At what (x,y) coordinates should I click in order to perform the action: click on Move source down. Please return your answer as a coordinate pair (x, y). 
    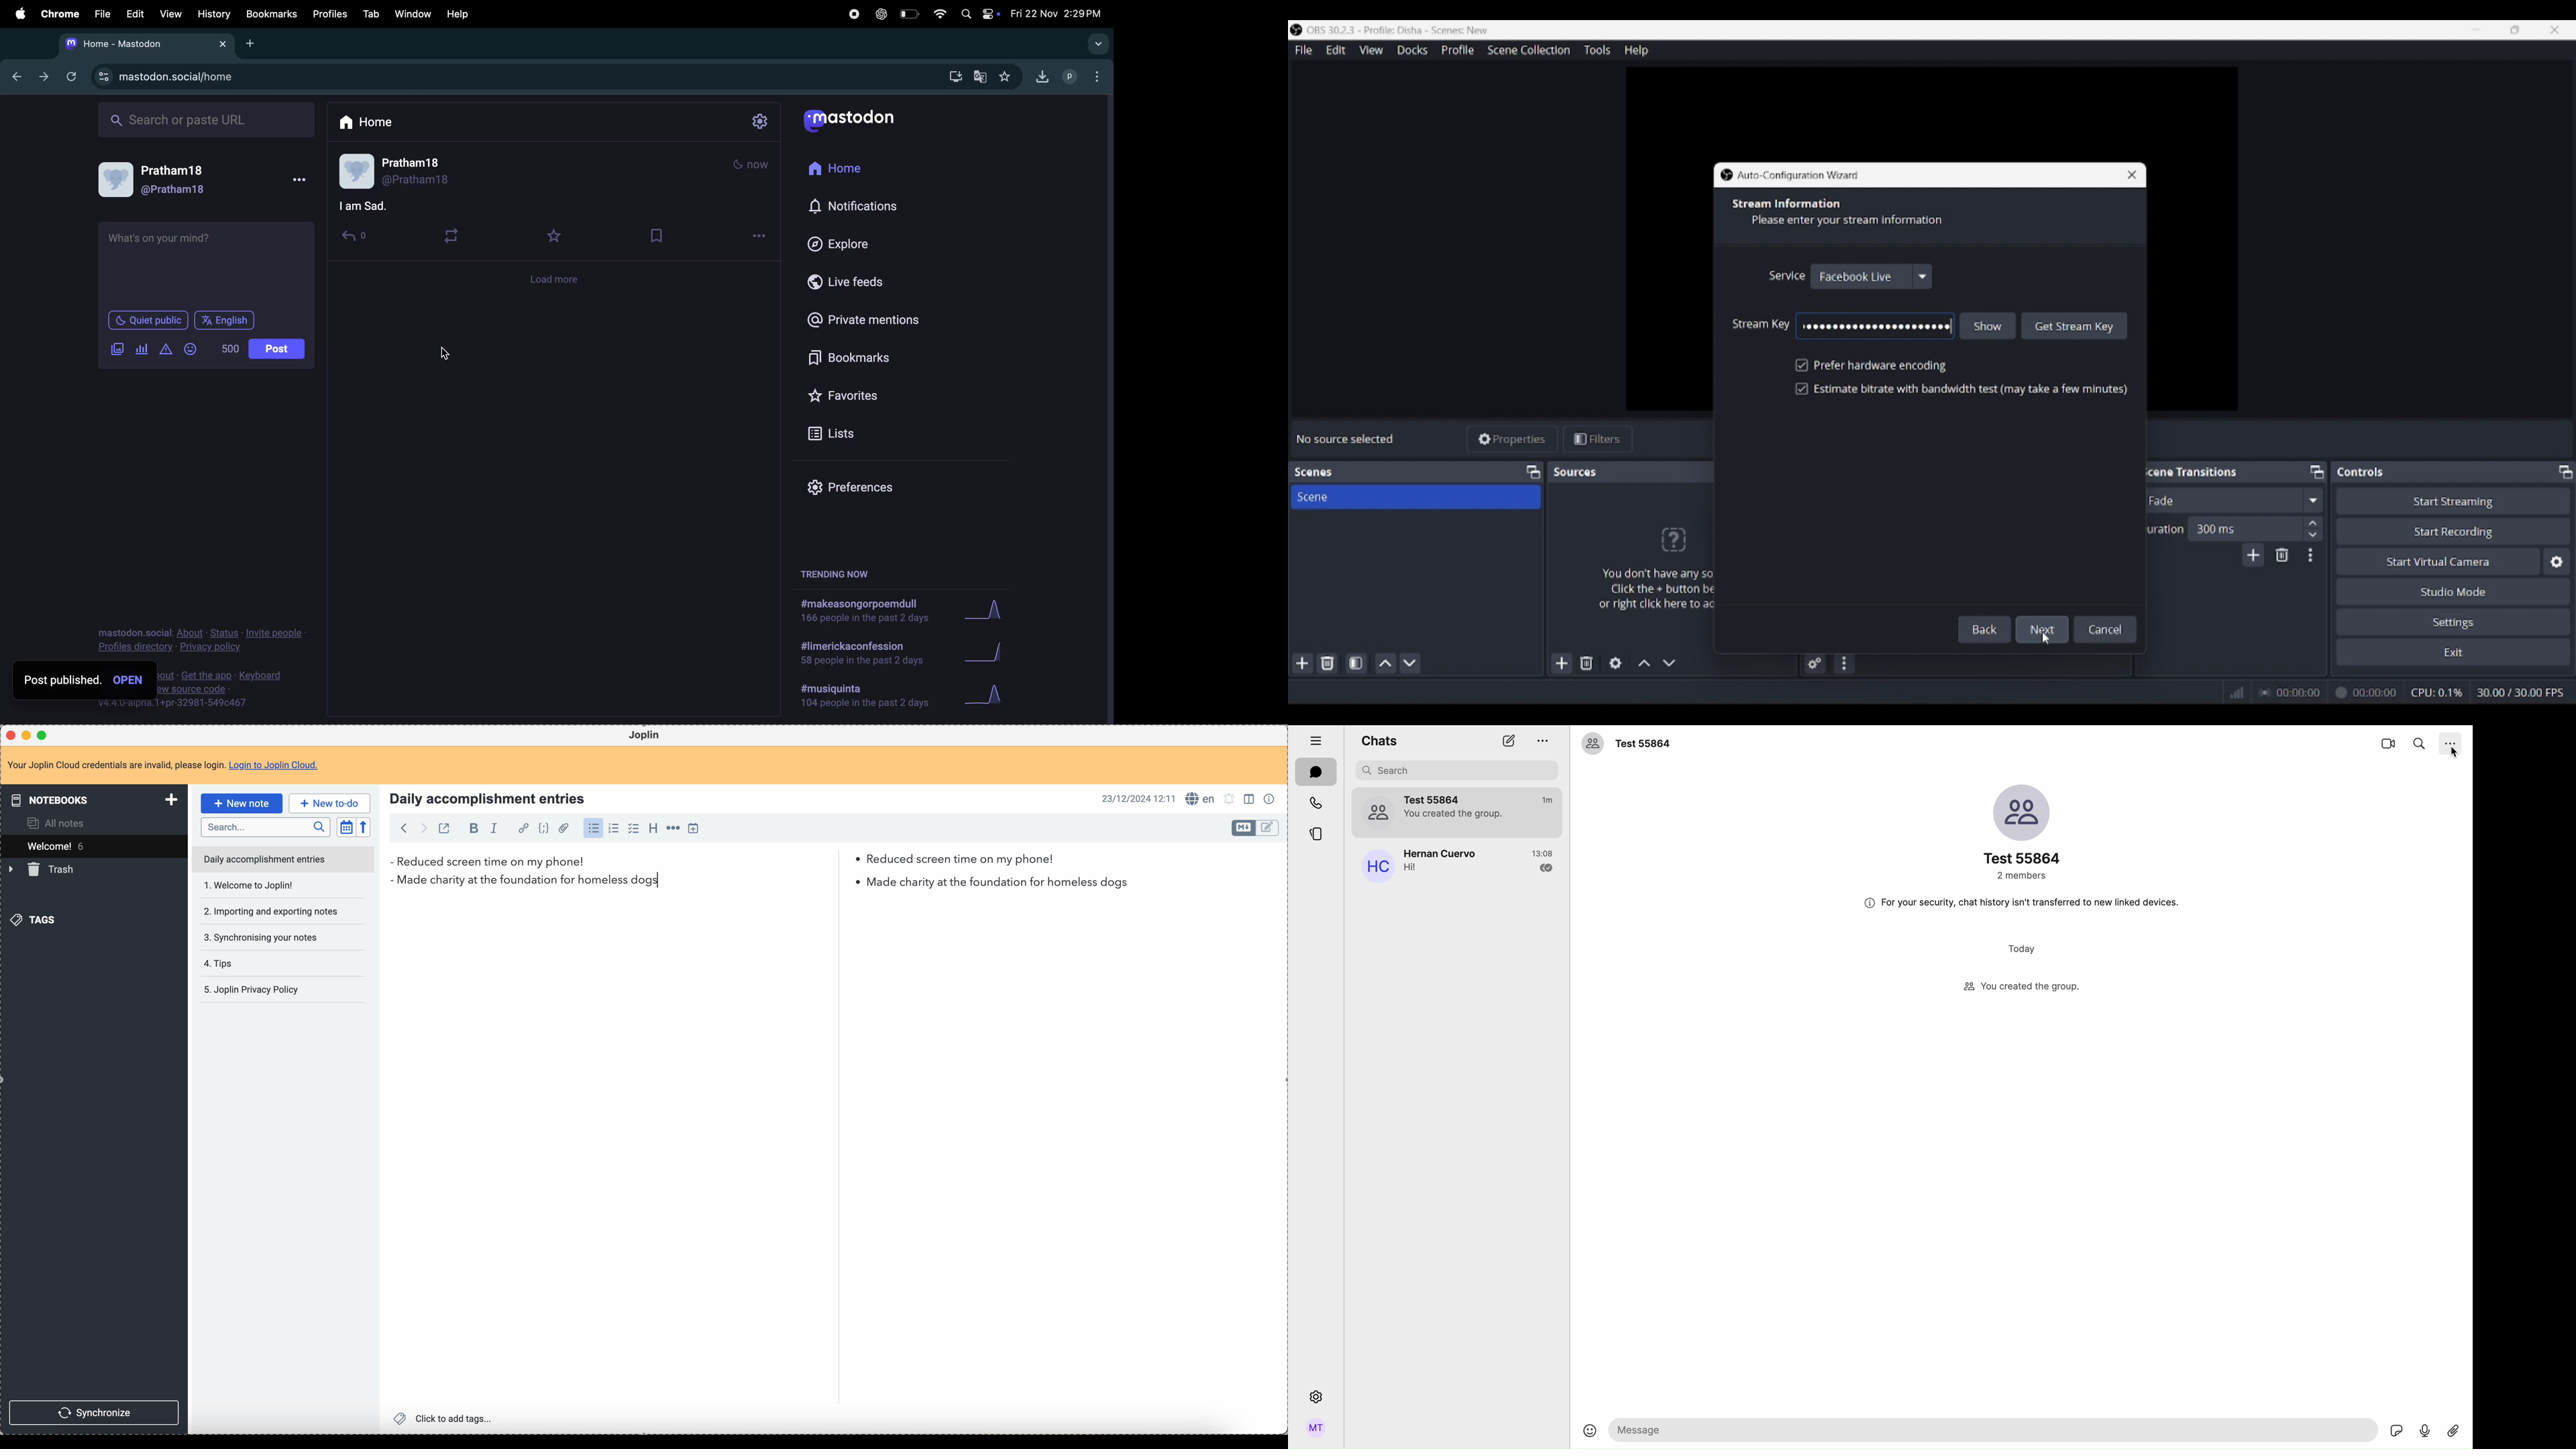
    Looking at the image, I should click on (1669, 663).